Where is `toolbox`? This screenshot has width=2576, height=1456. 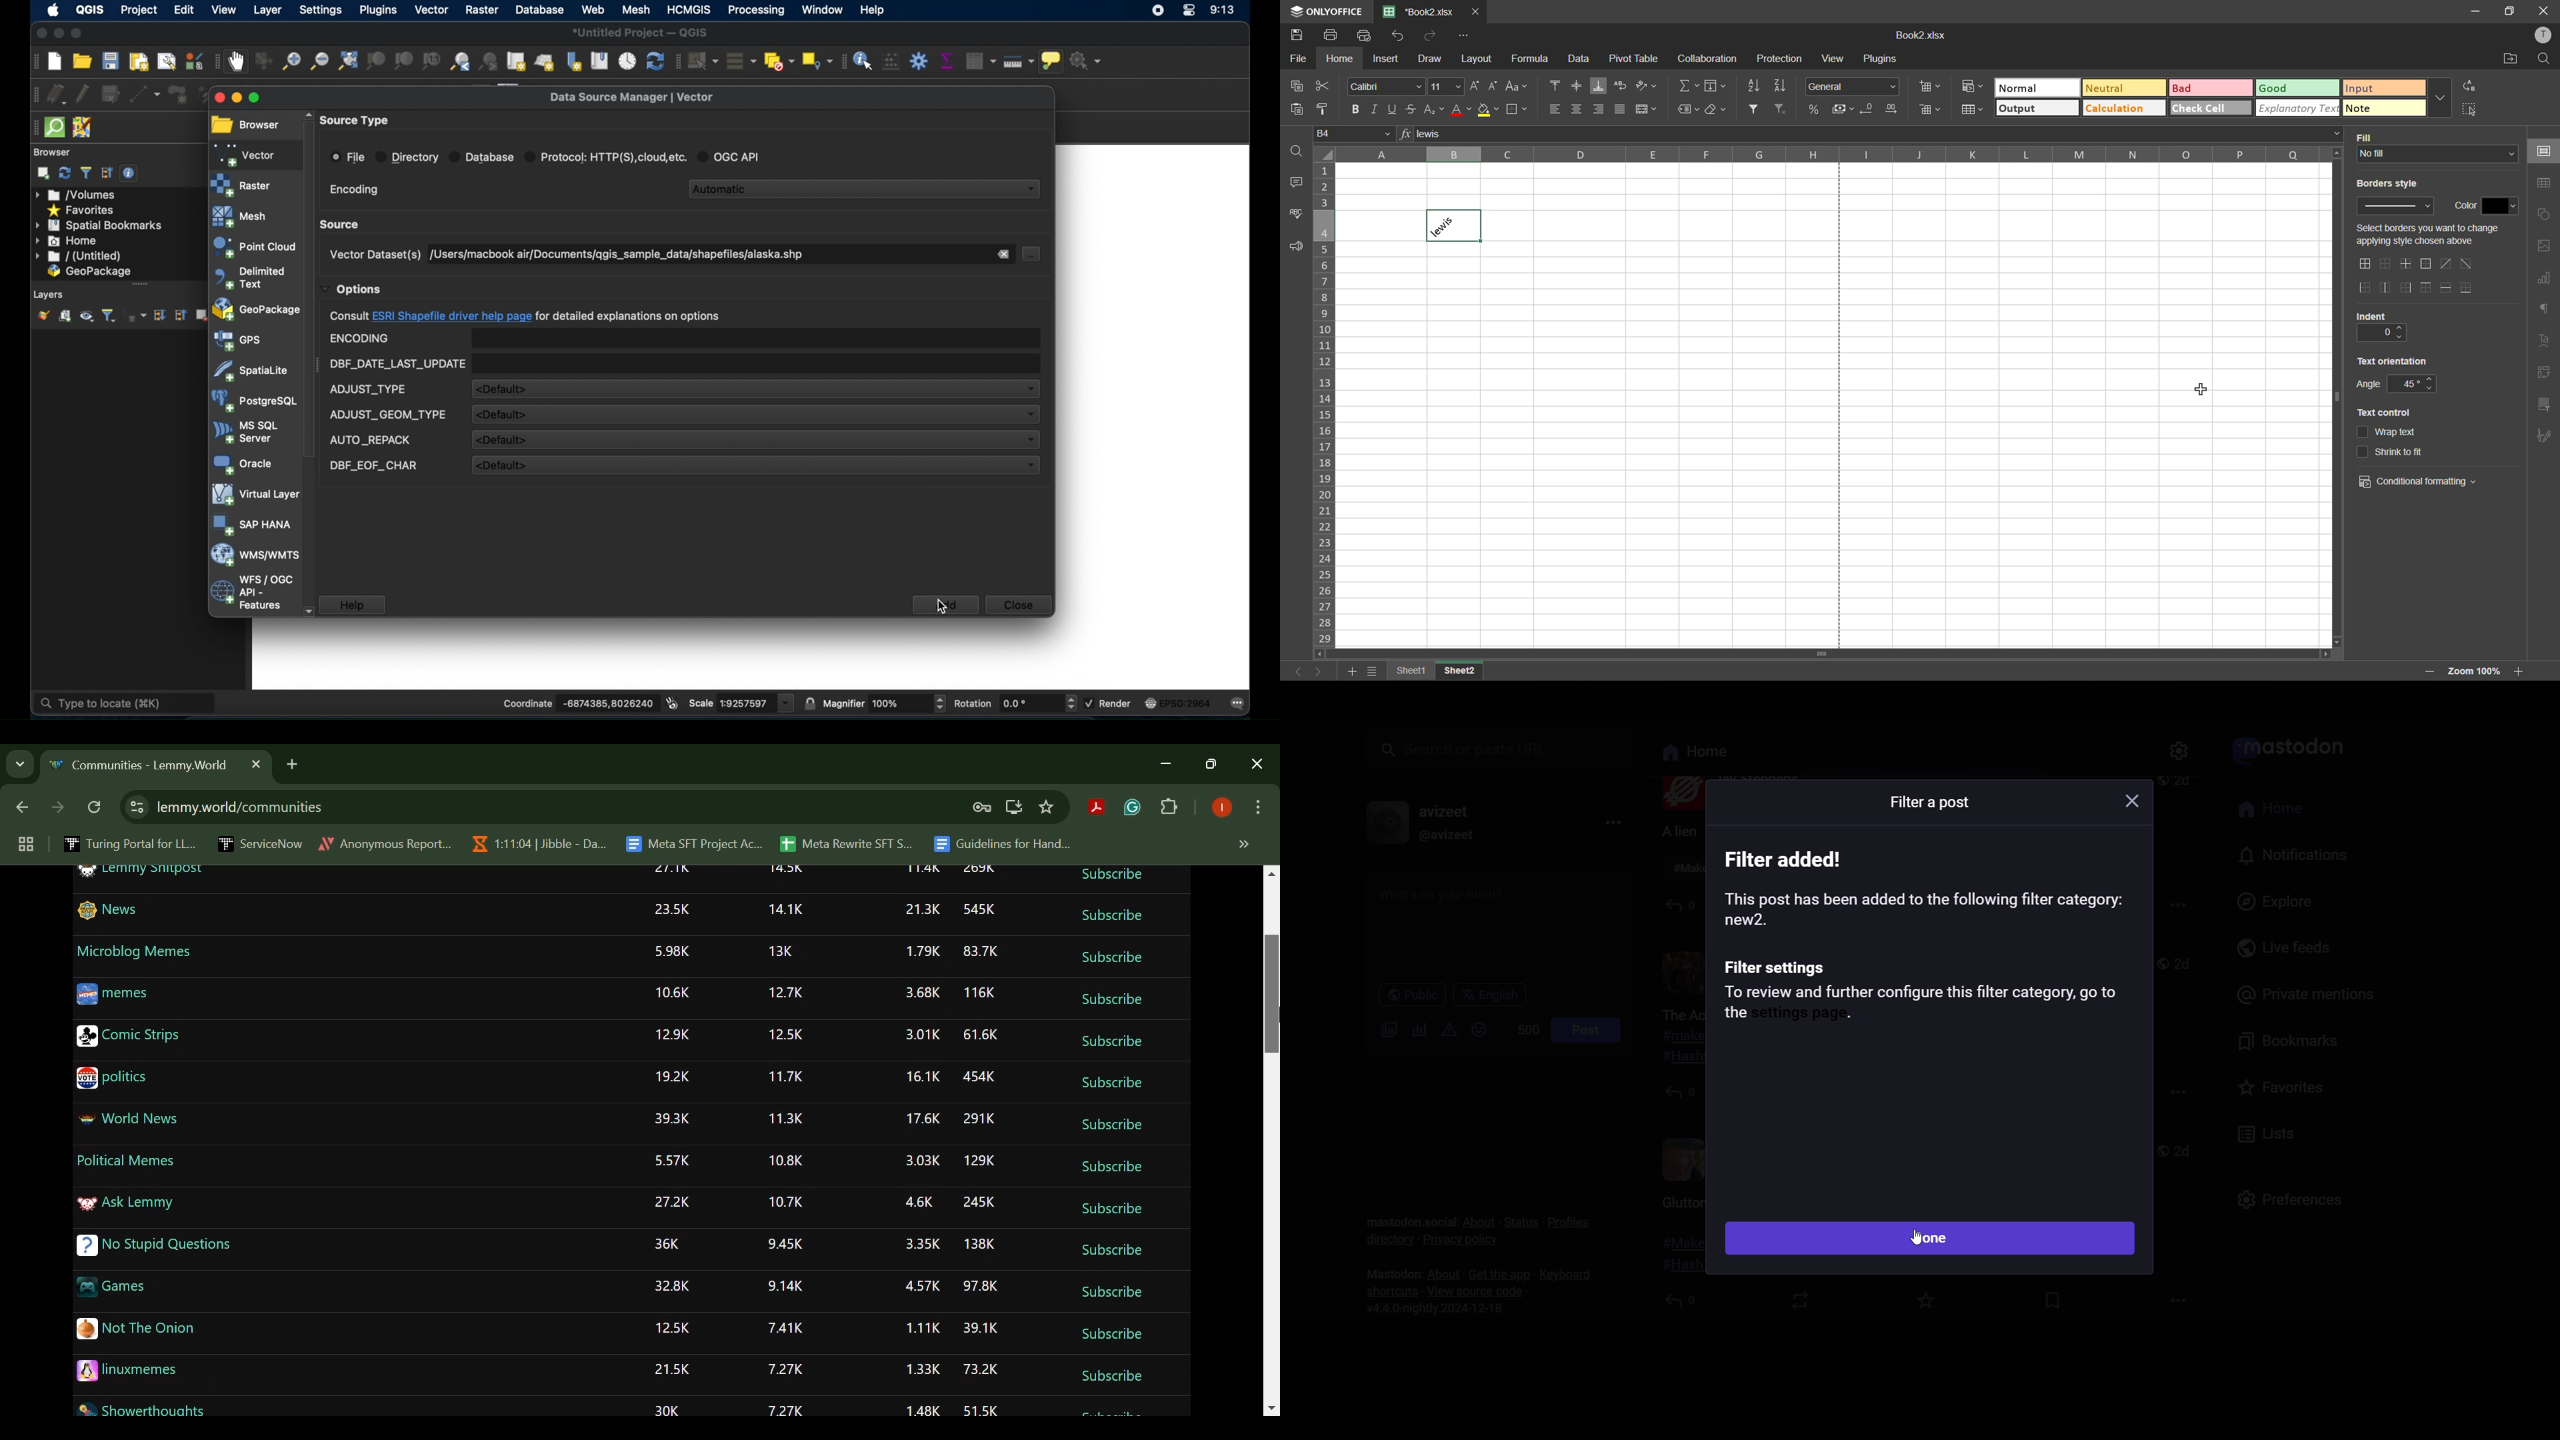 toolbox is located at coordinates (919, 59).